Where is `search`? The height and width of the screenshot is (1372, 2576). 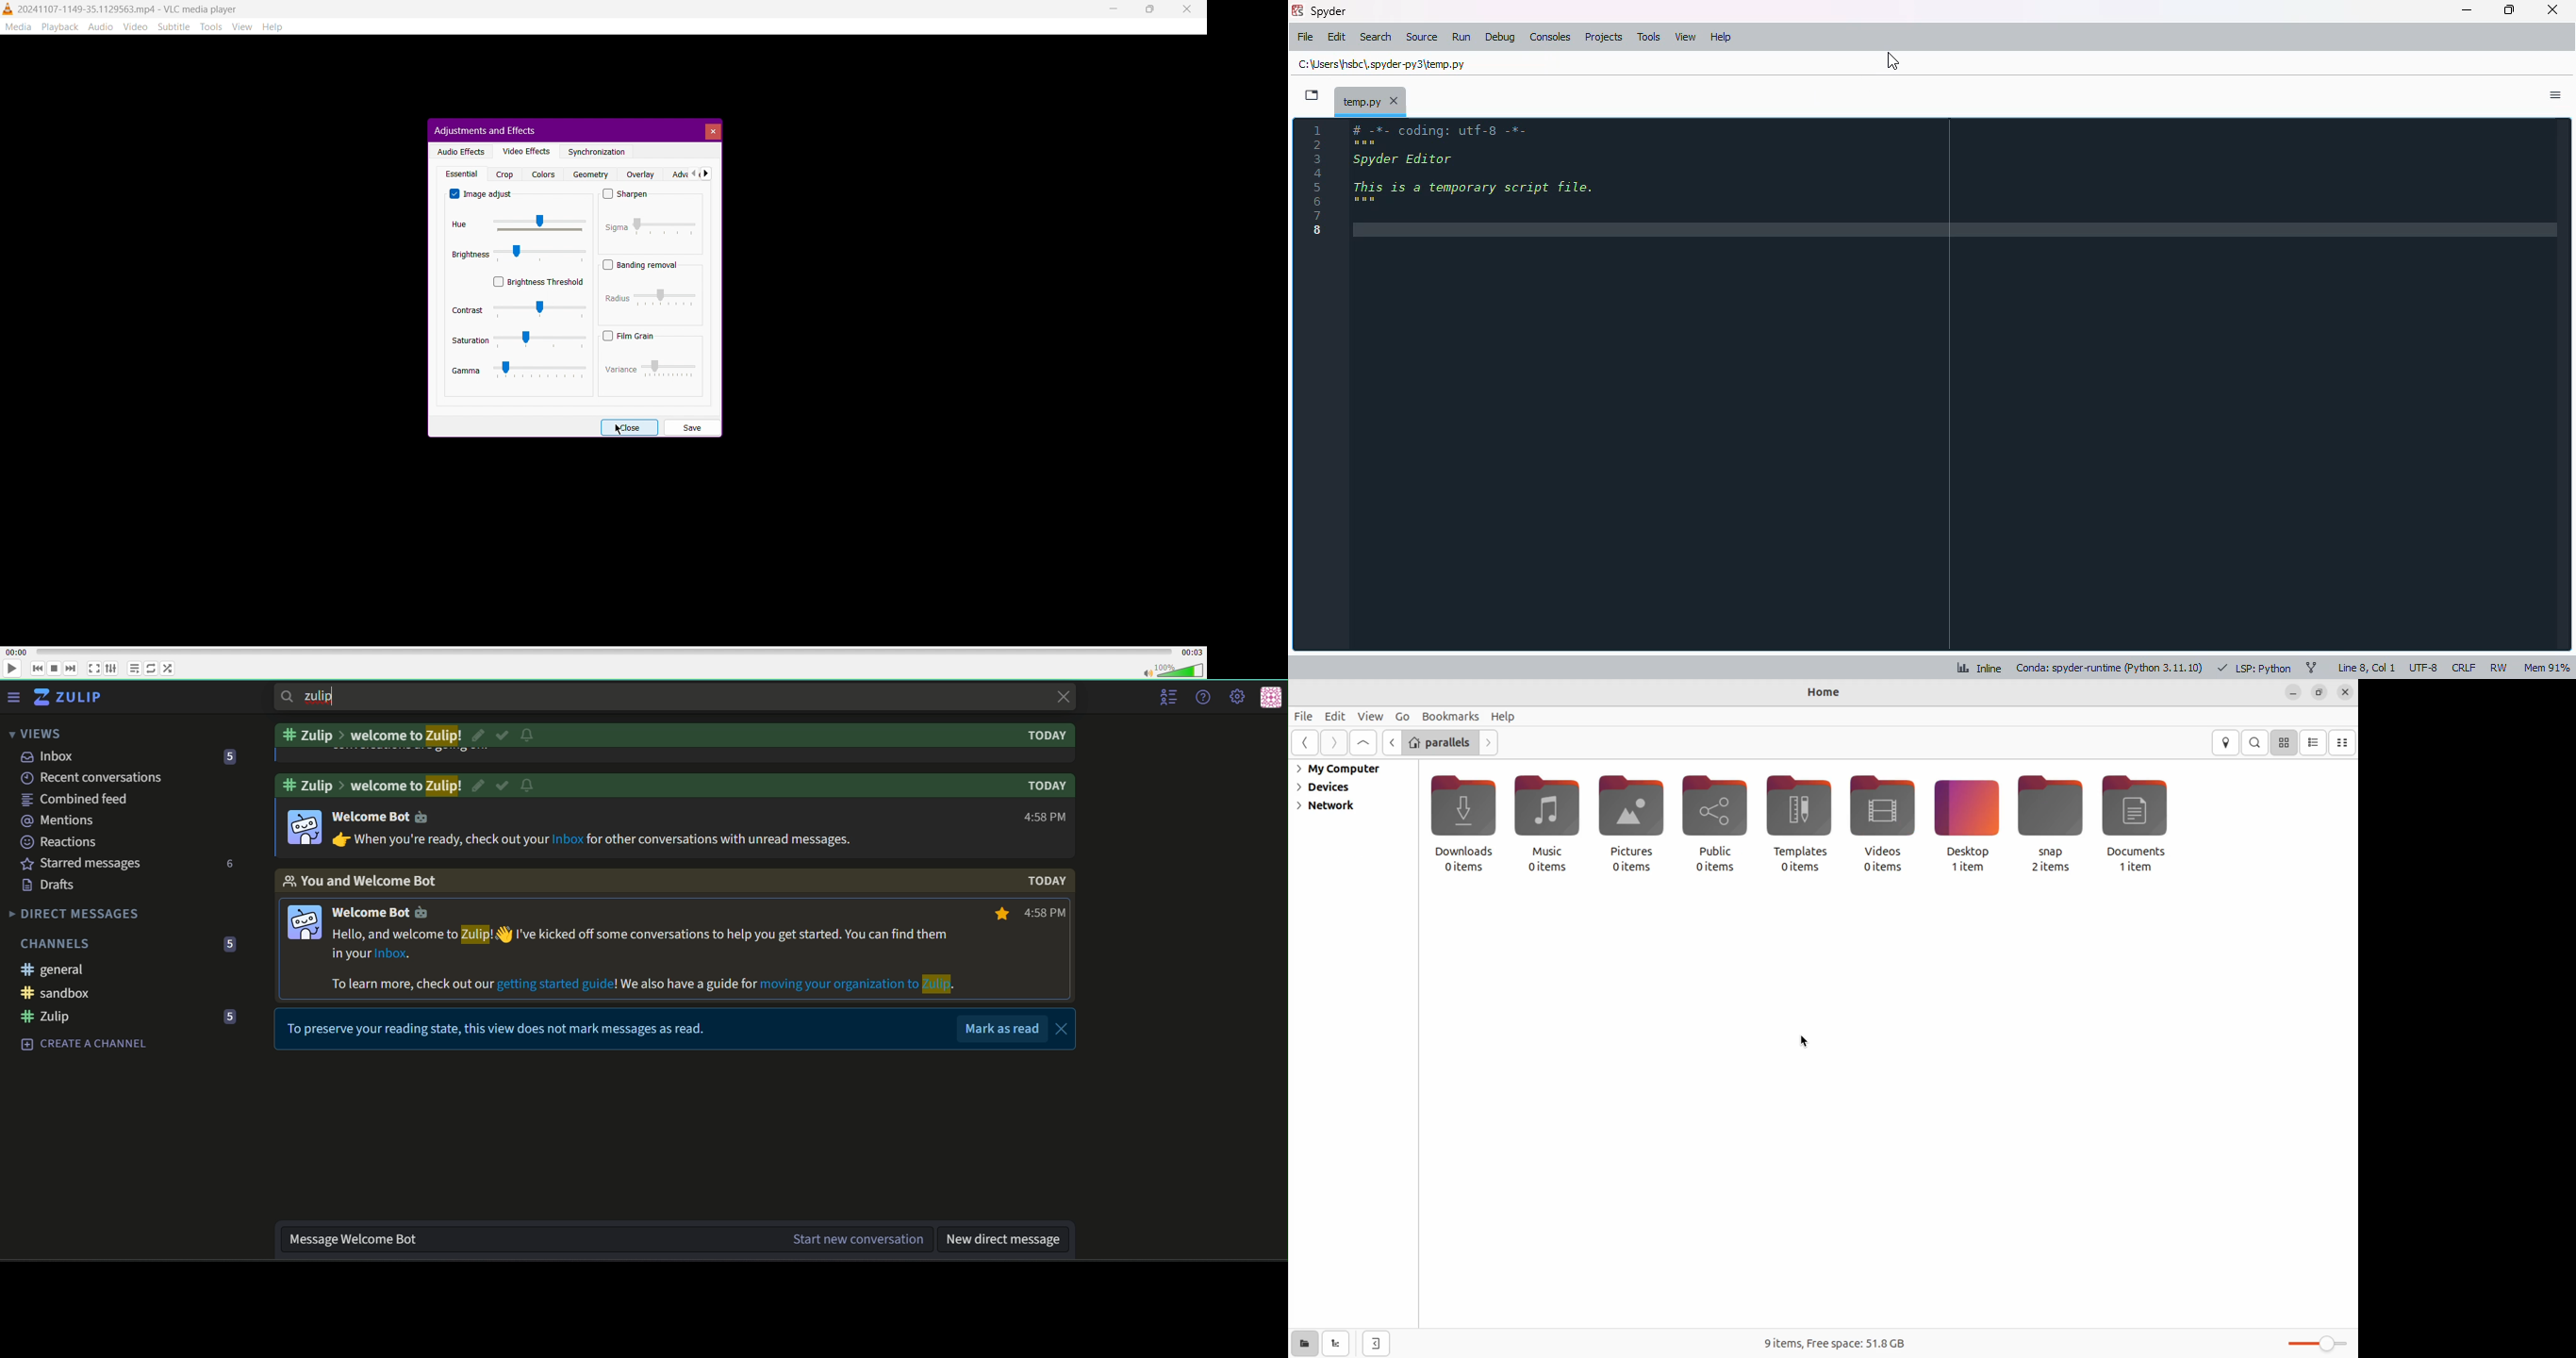 search is located at coordinates (1377, 37).